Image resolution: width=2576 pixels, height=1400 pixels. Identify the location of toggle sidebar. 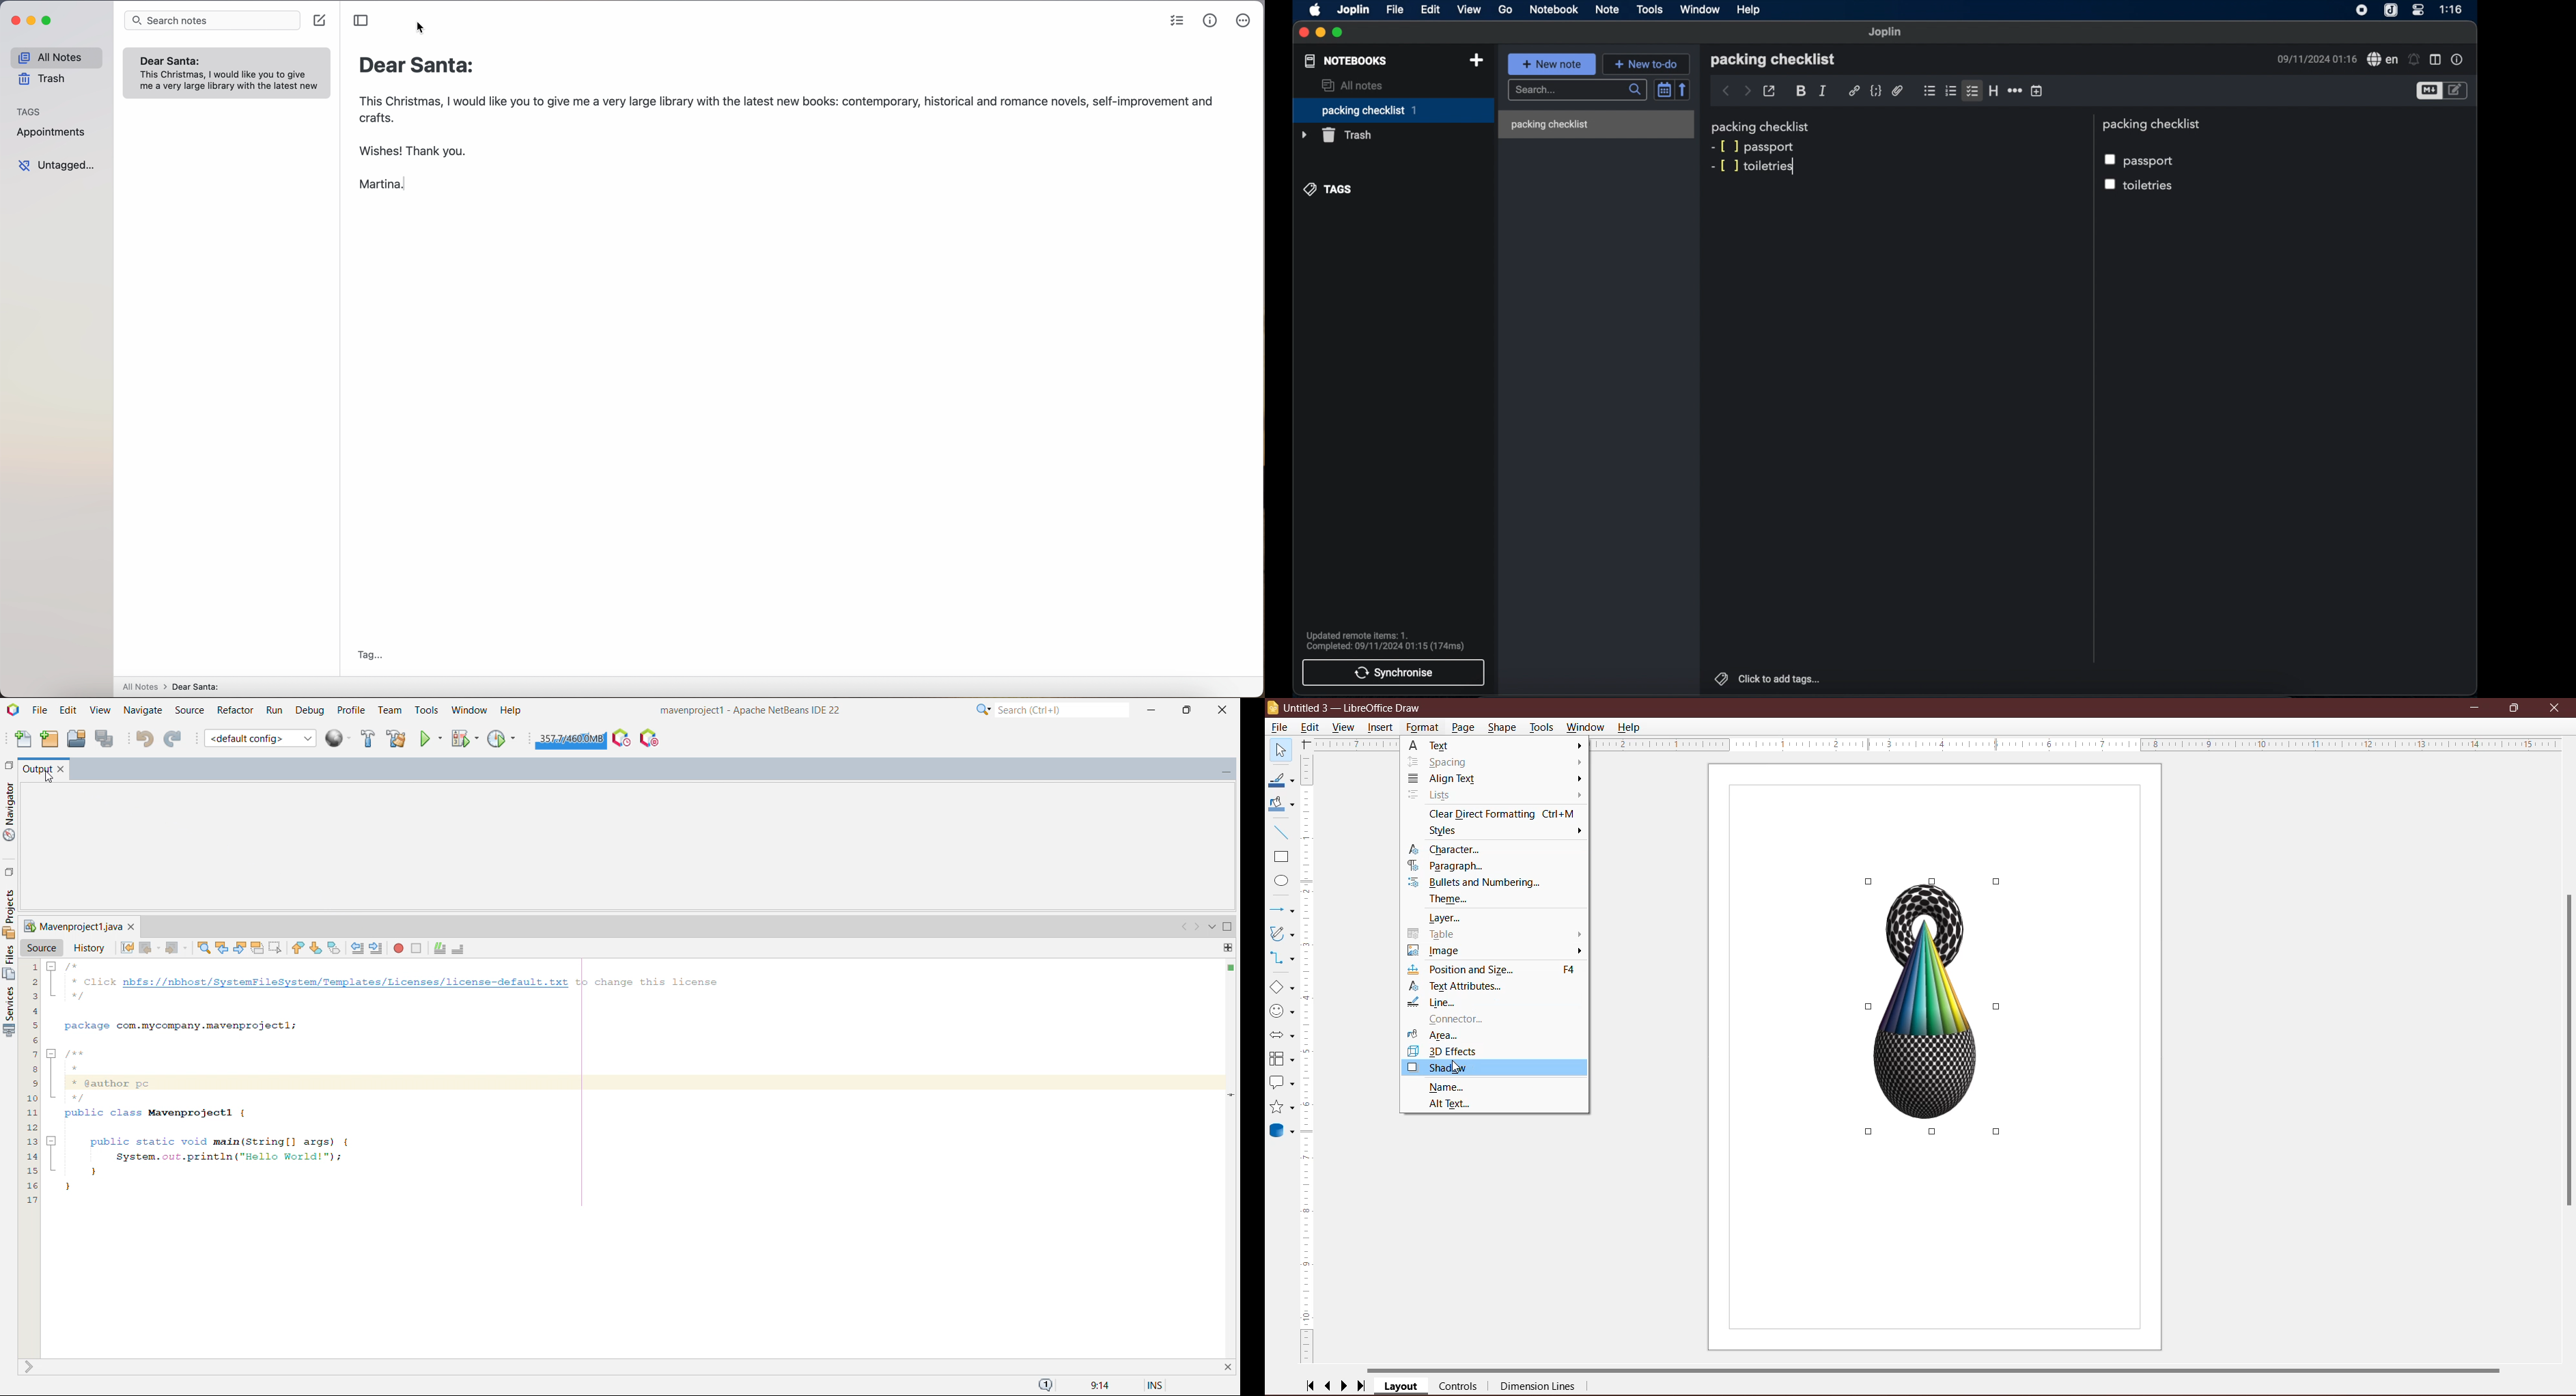
(360, 20).